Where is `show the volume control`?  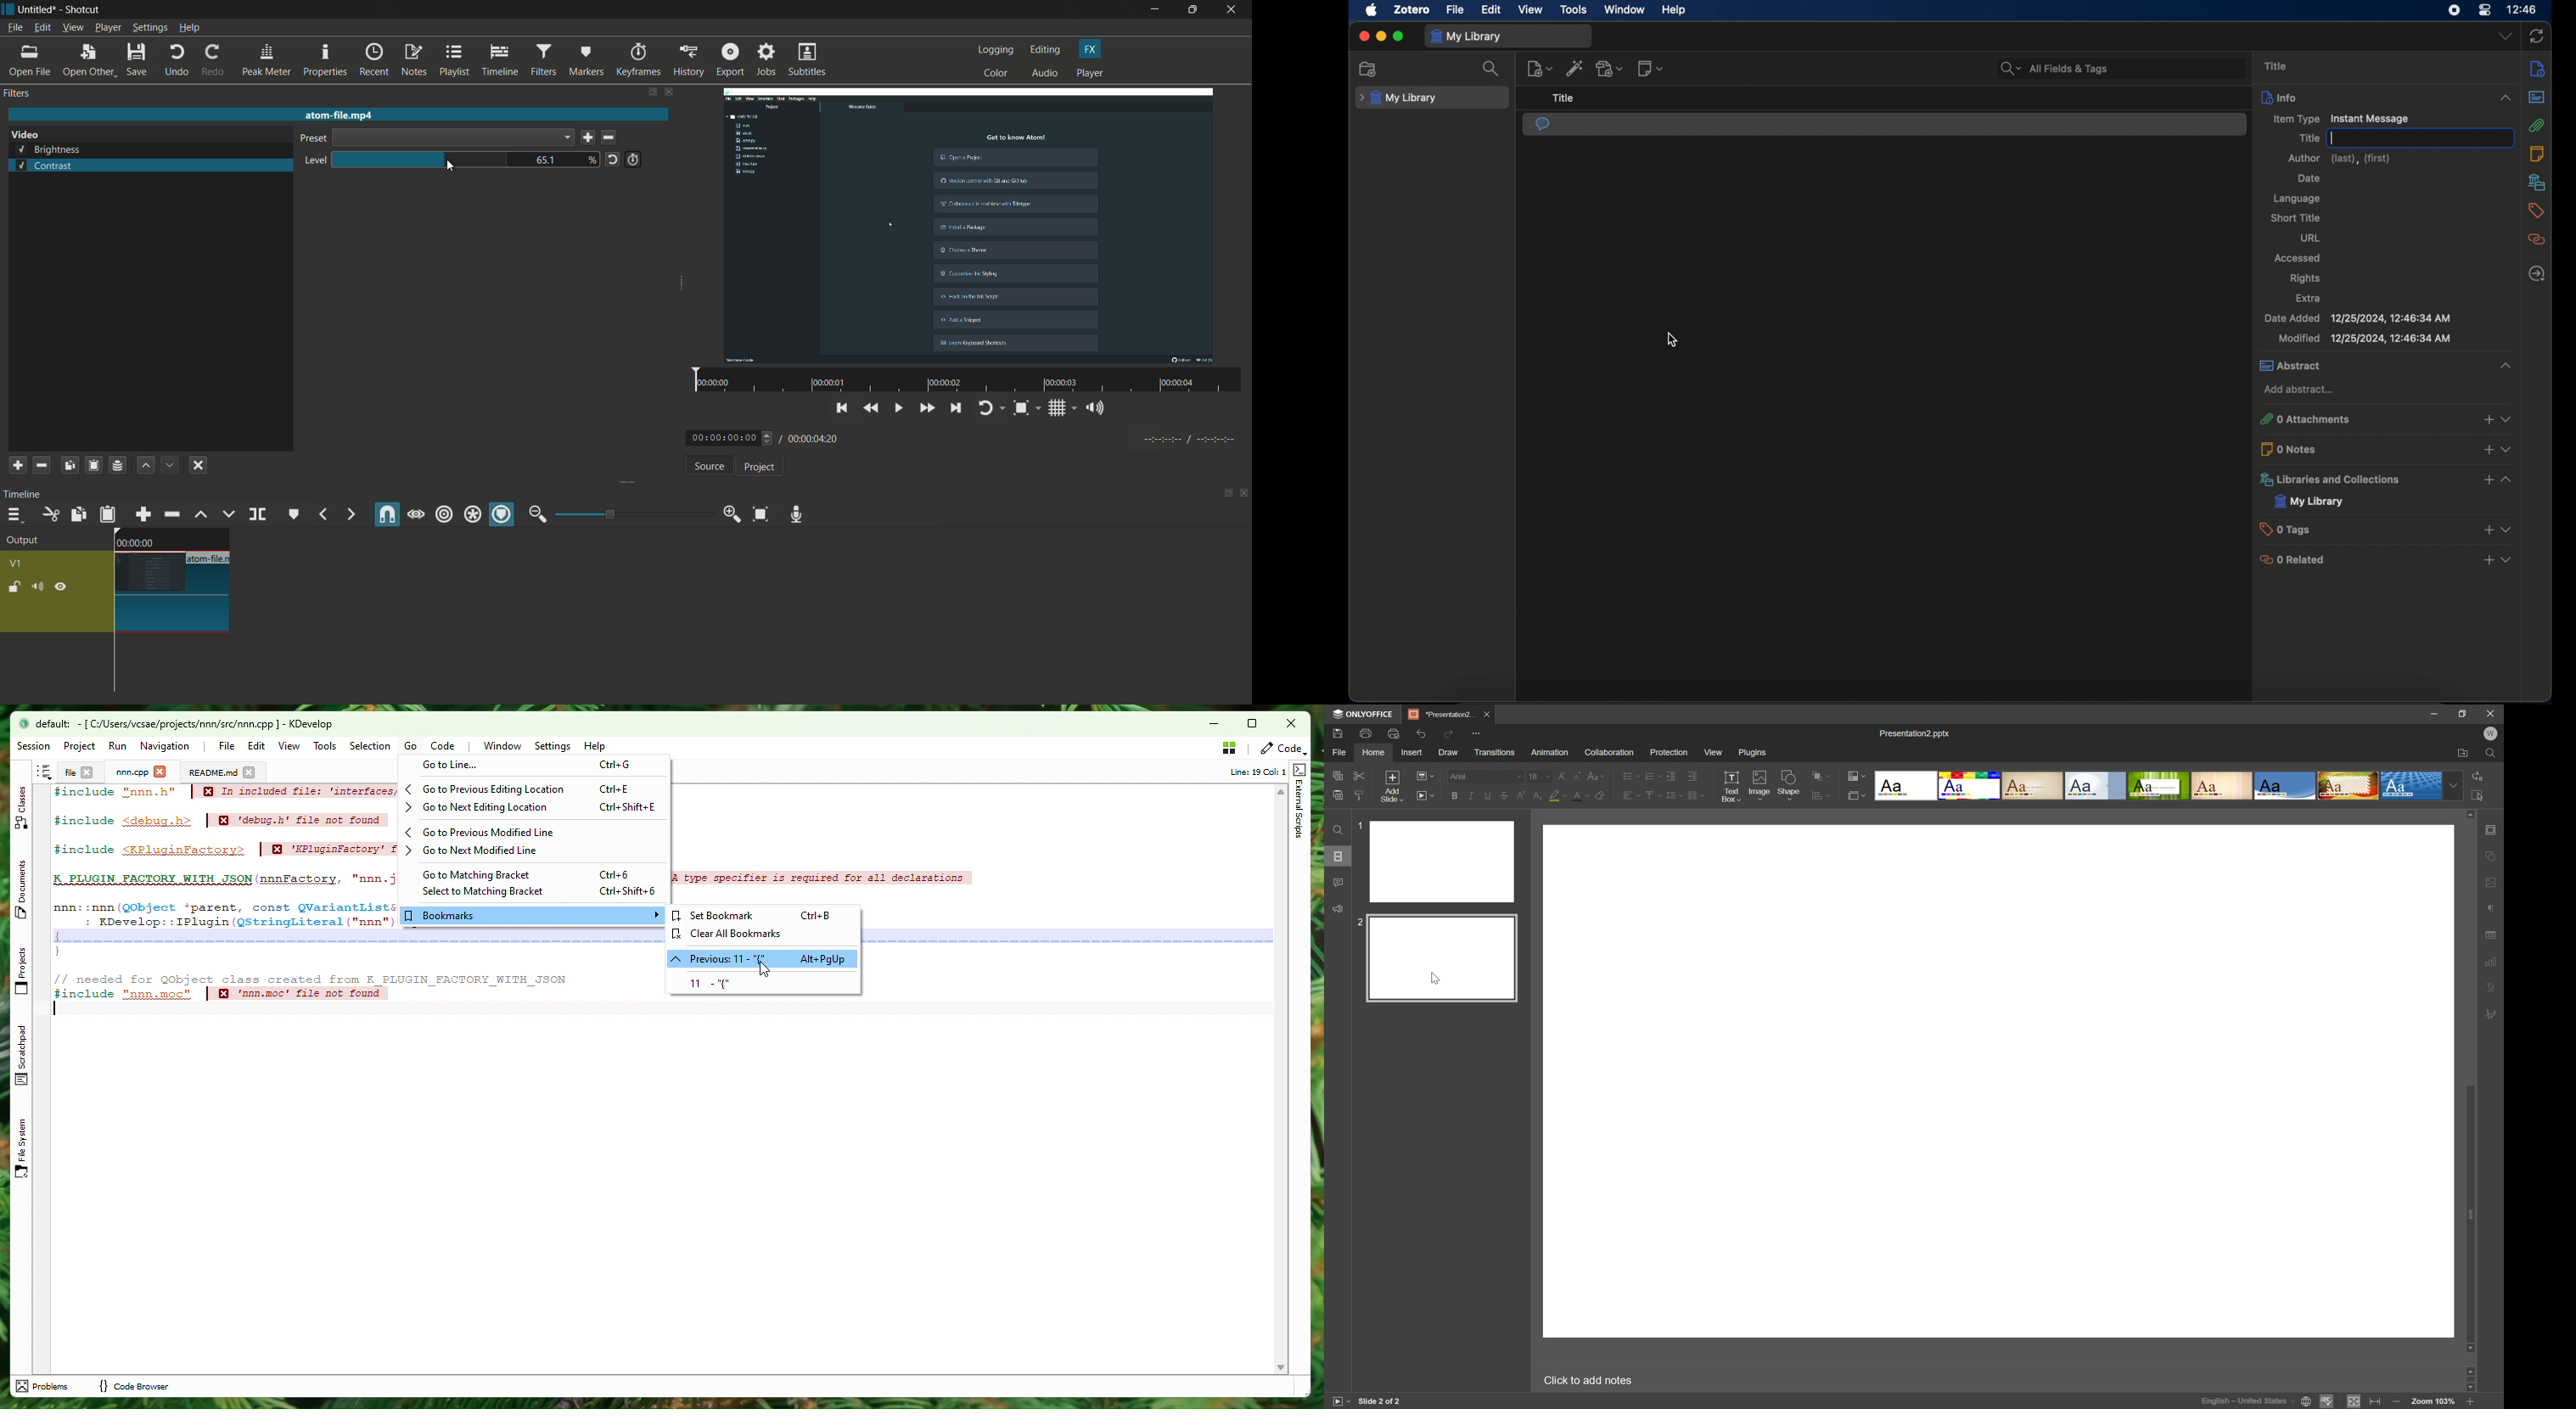 show the volume control is located at coordinates (1099, 409).